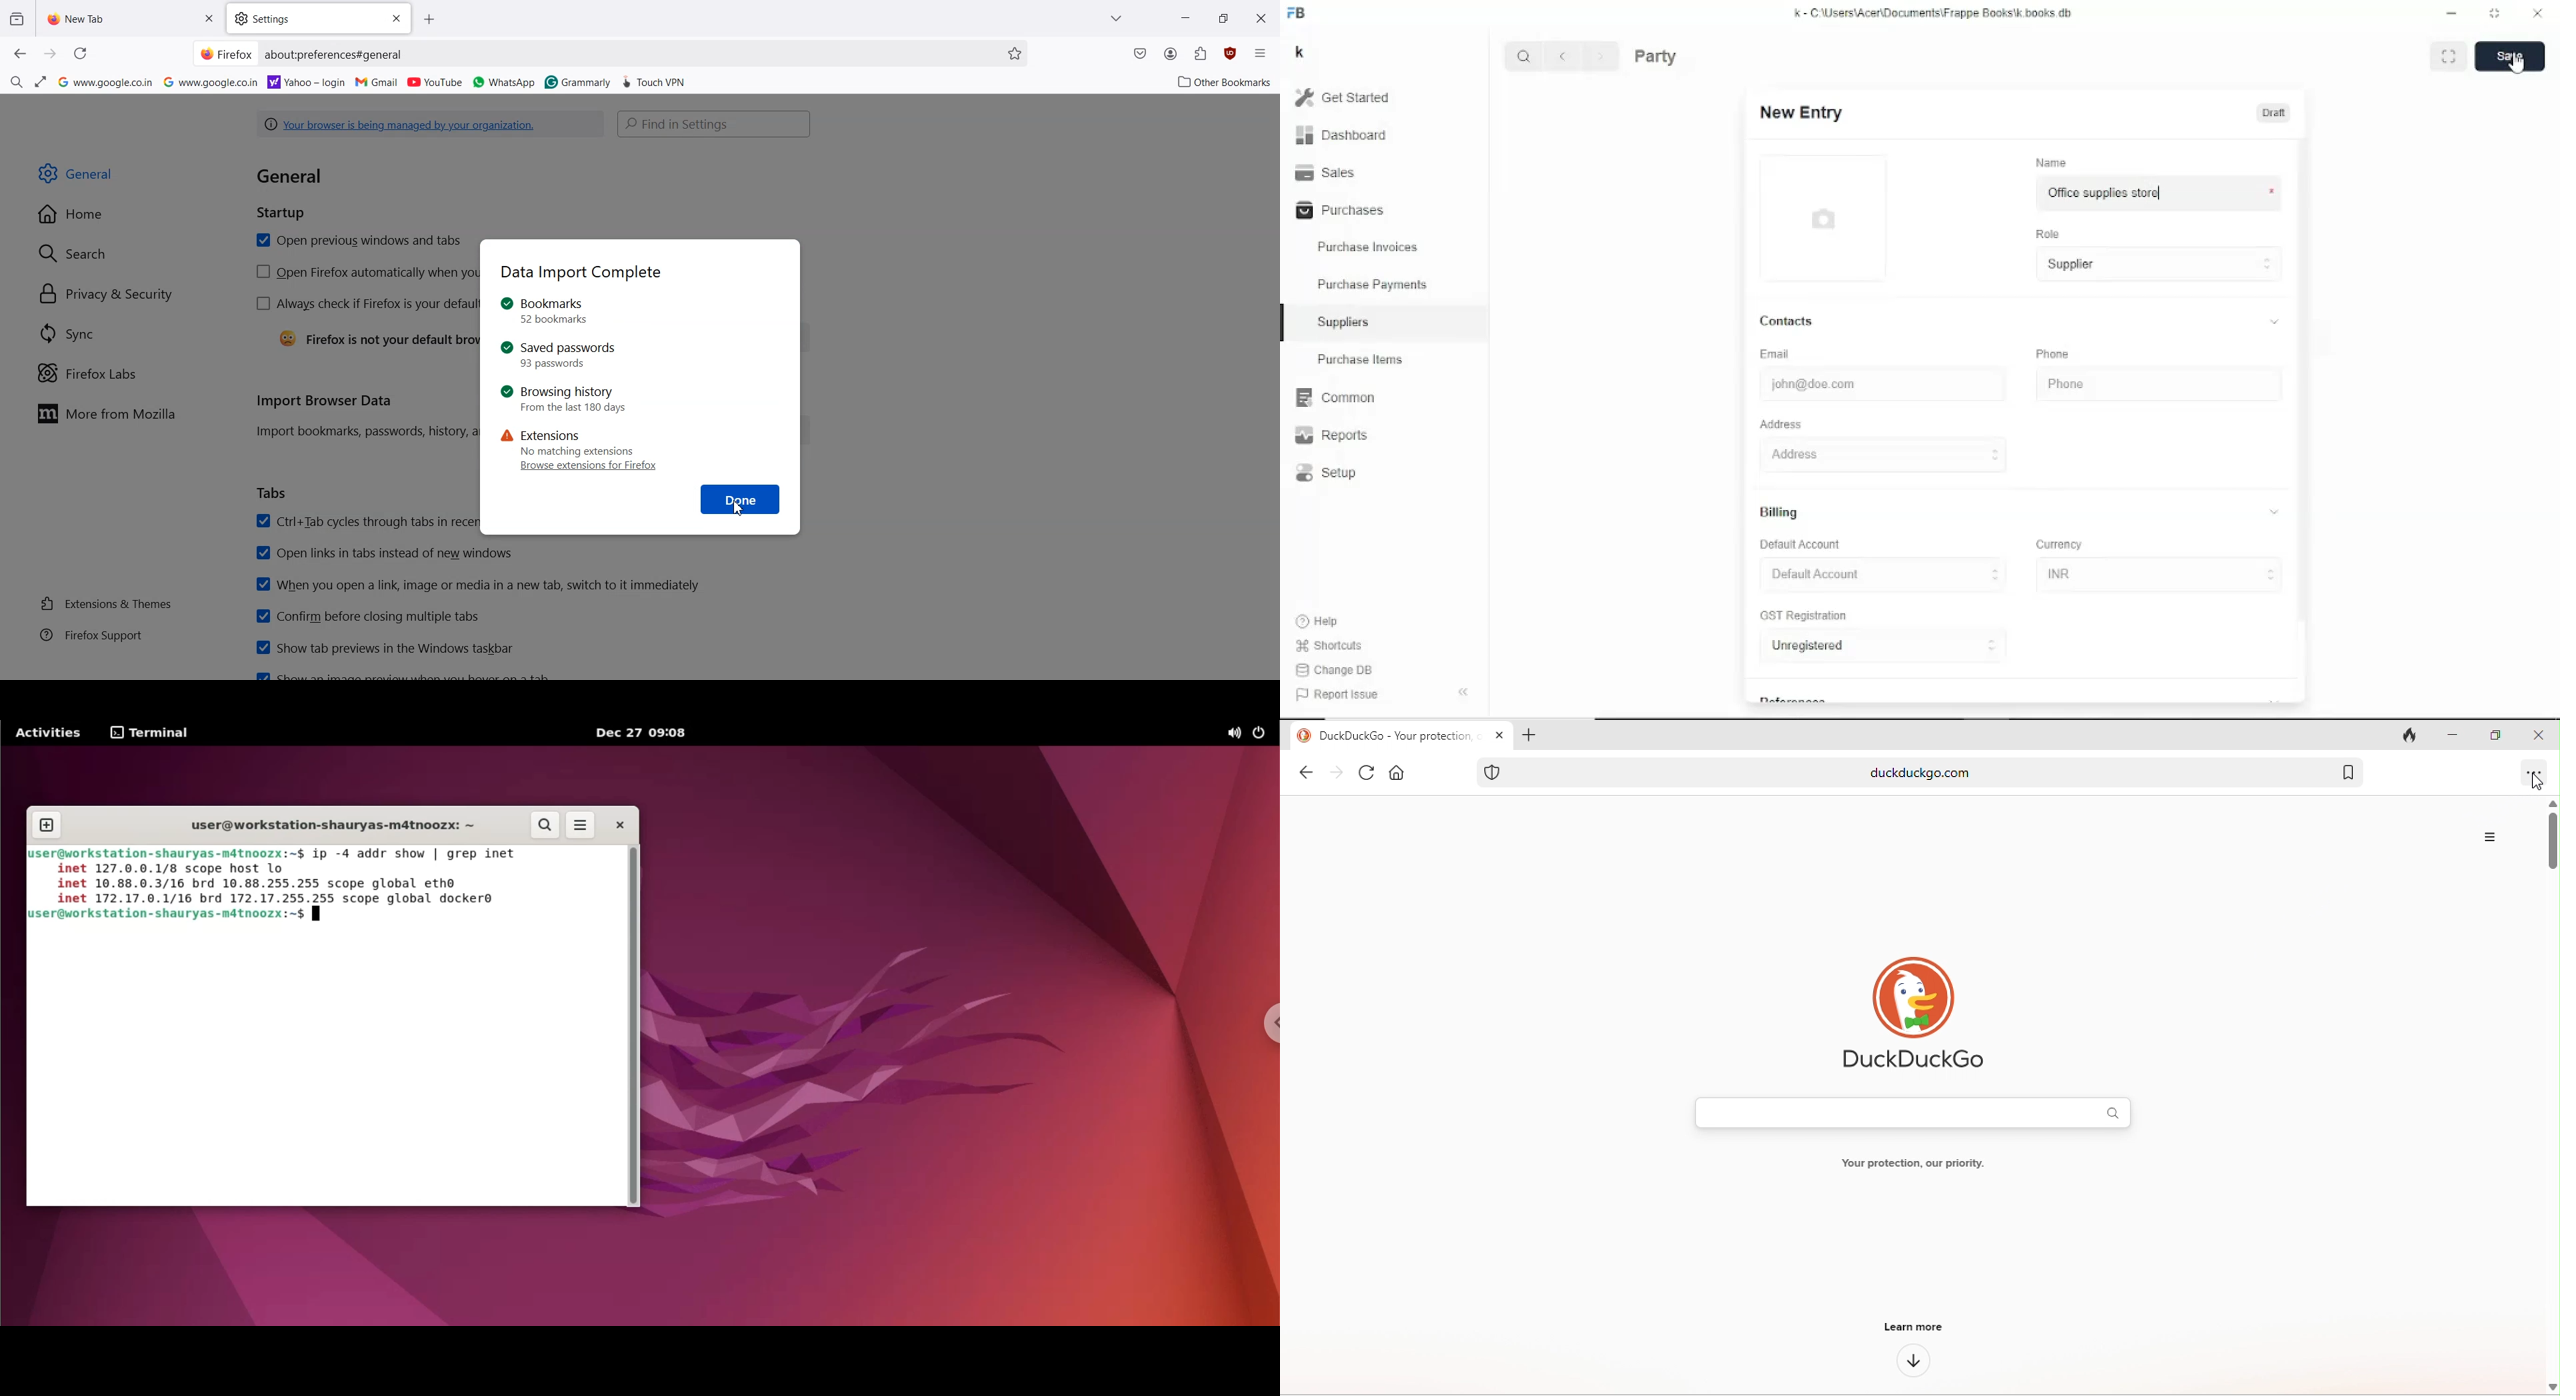  I want to click on Contacts, so click(2022, 321).